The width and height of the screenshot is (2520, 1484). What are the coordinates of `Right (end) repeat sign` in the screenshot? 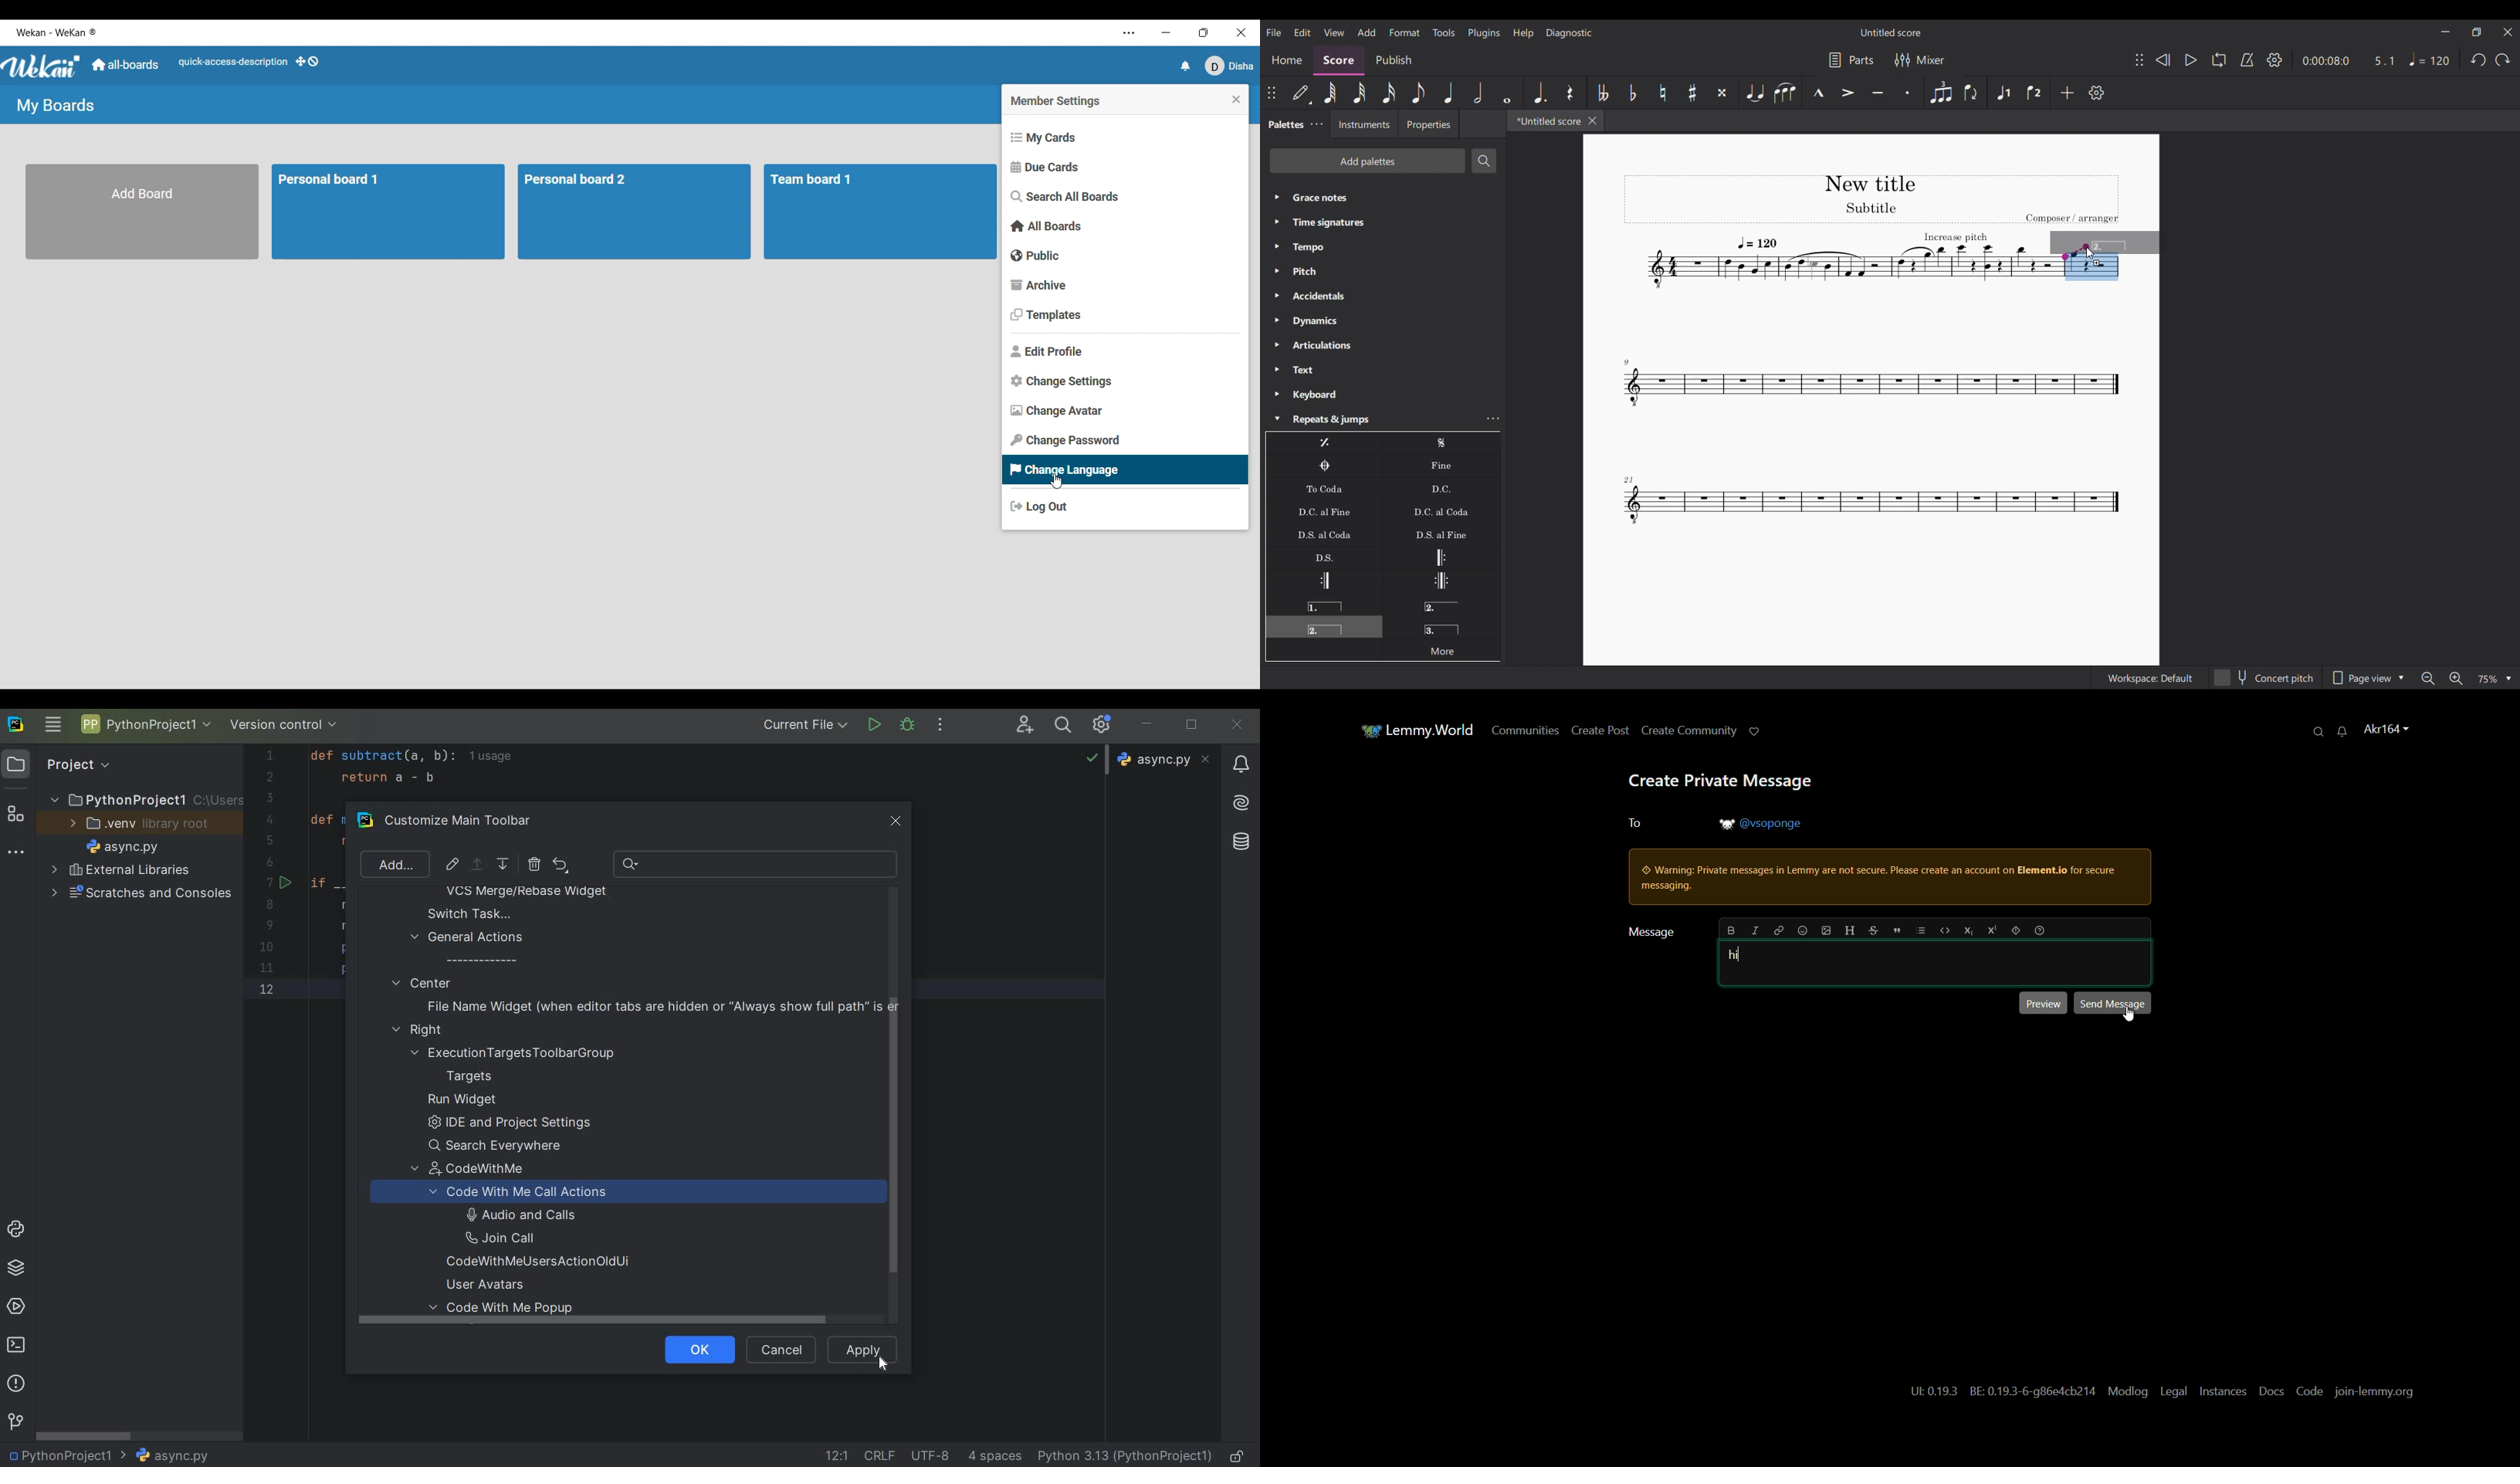 It's located at (1324, 581).